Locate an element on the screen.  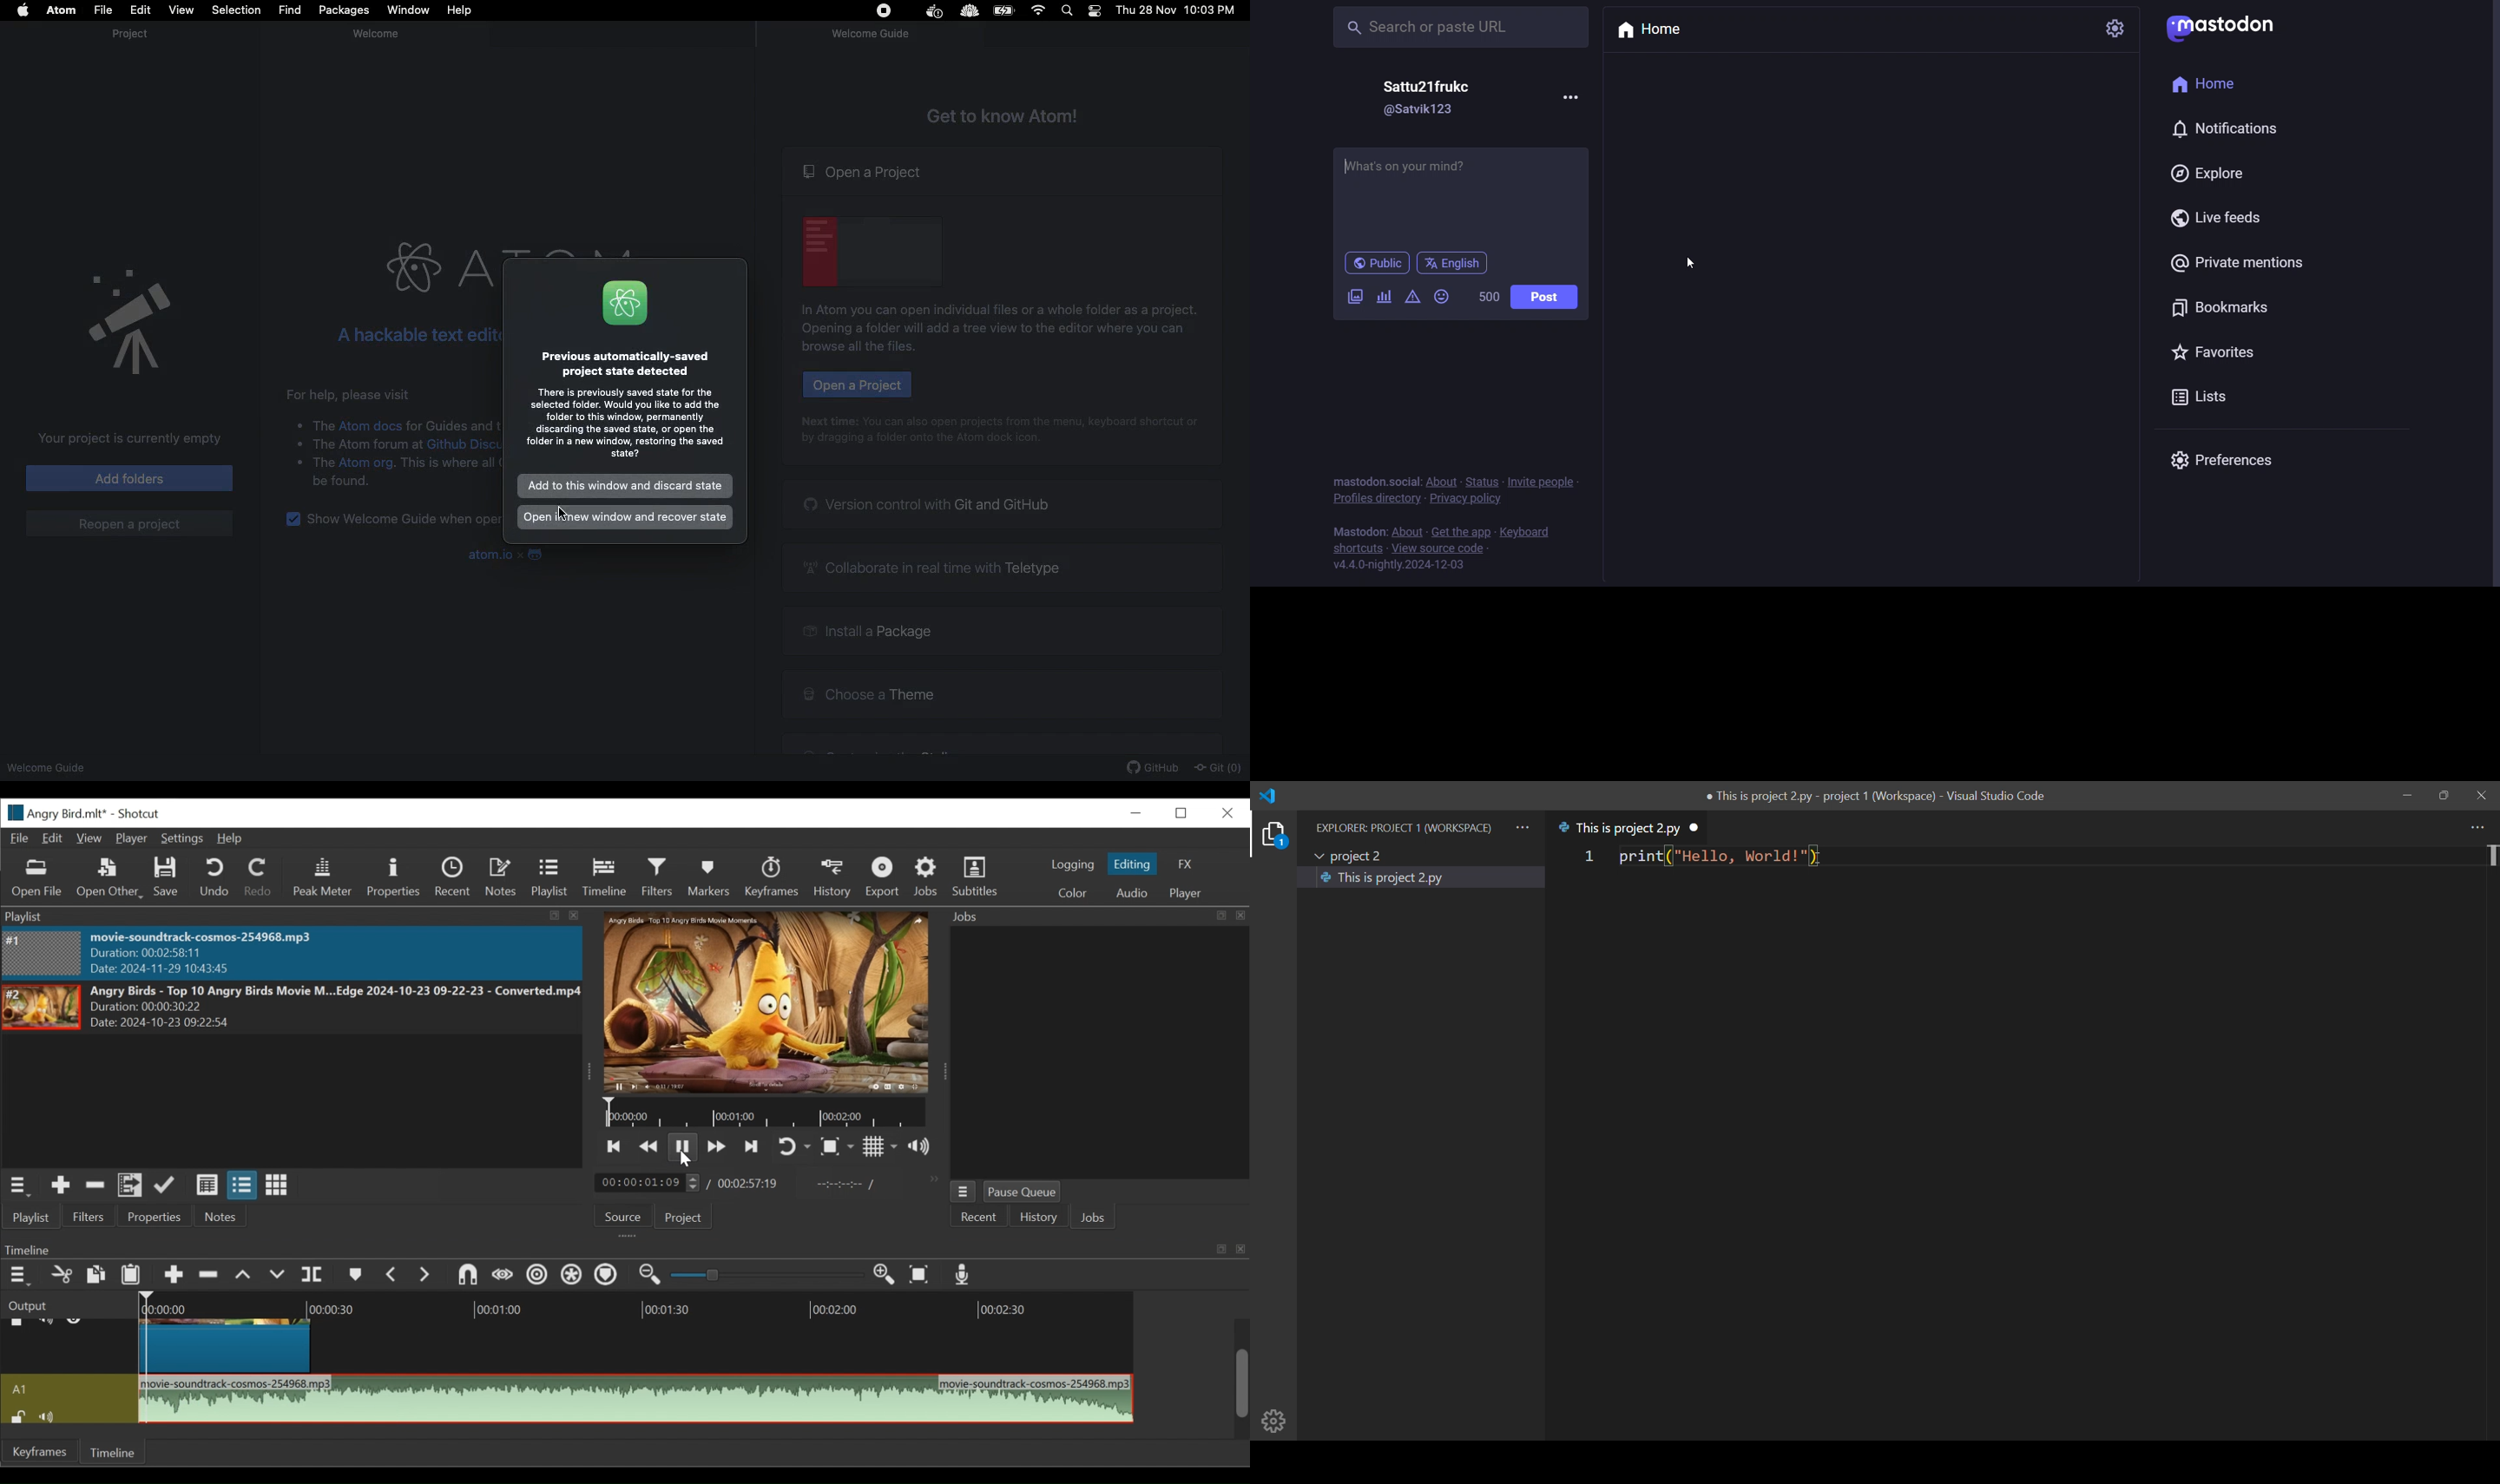
Jobs Panel is located at coordinates (1086, 1053).